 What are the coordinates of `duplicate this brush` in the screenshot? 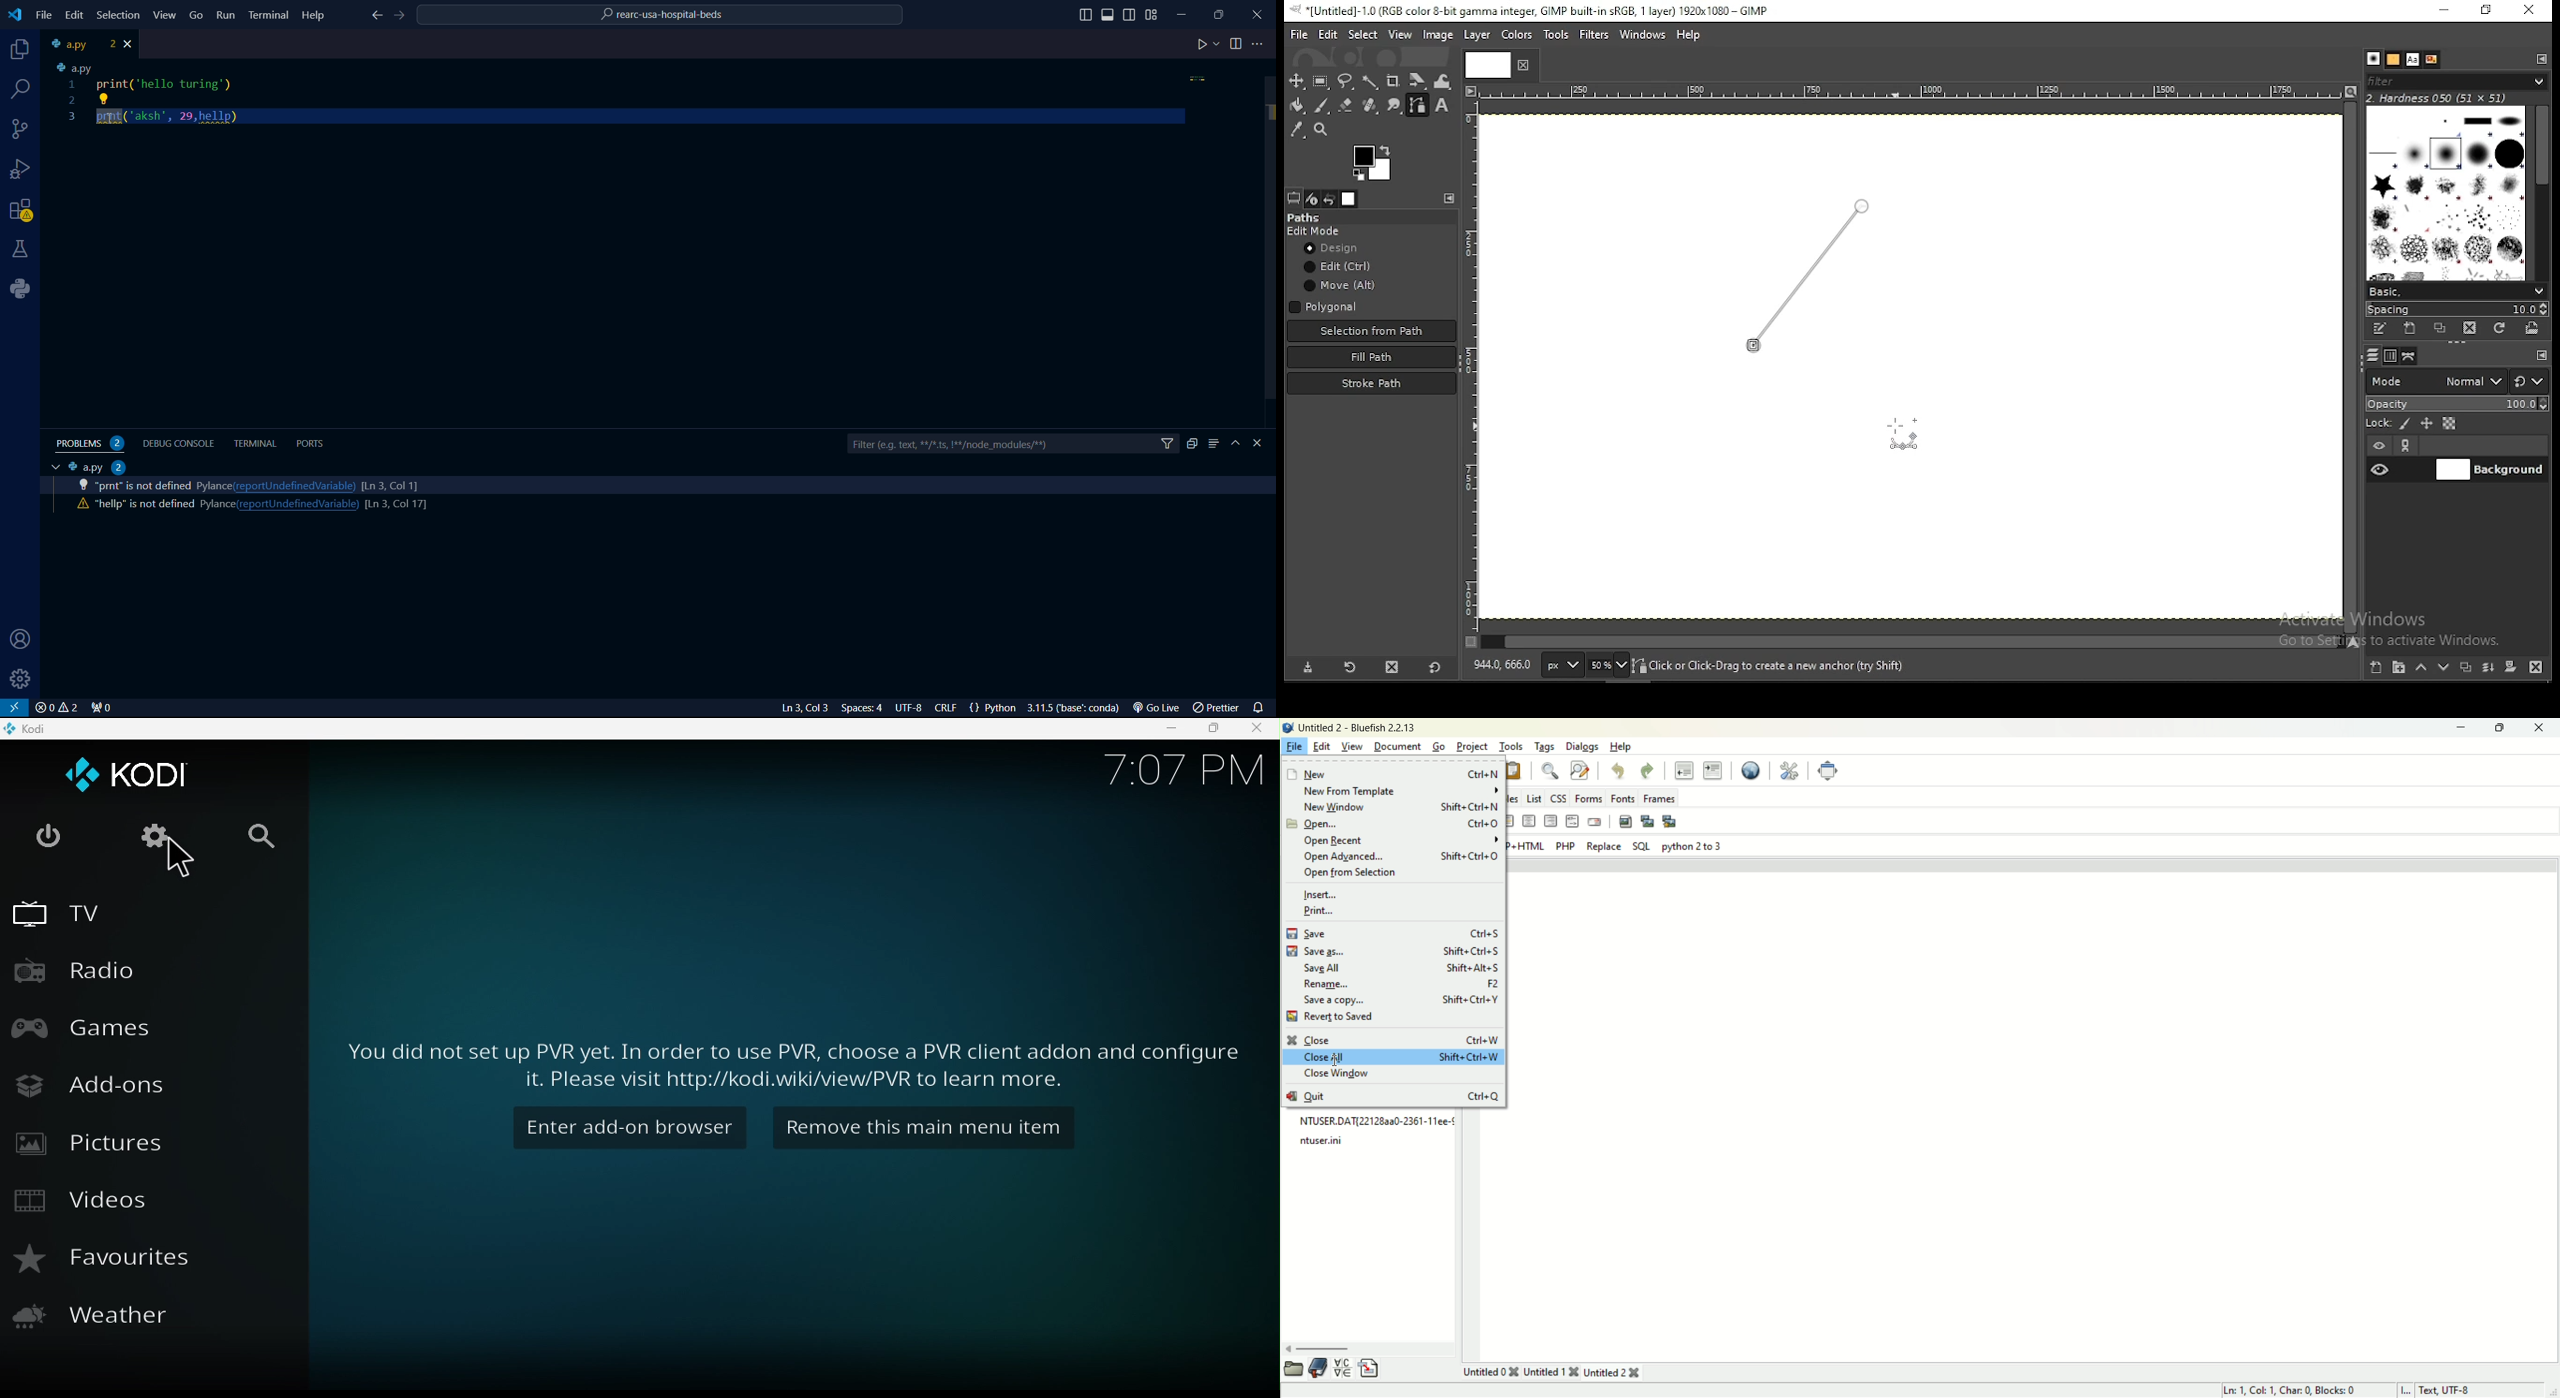 It's located at (2441, 328).